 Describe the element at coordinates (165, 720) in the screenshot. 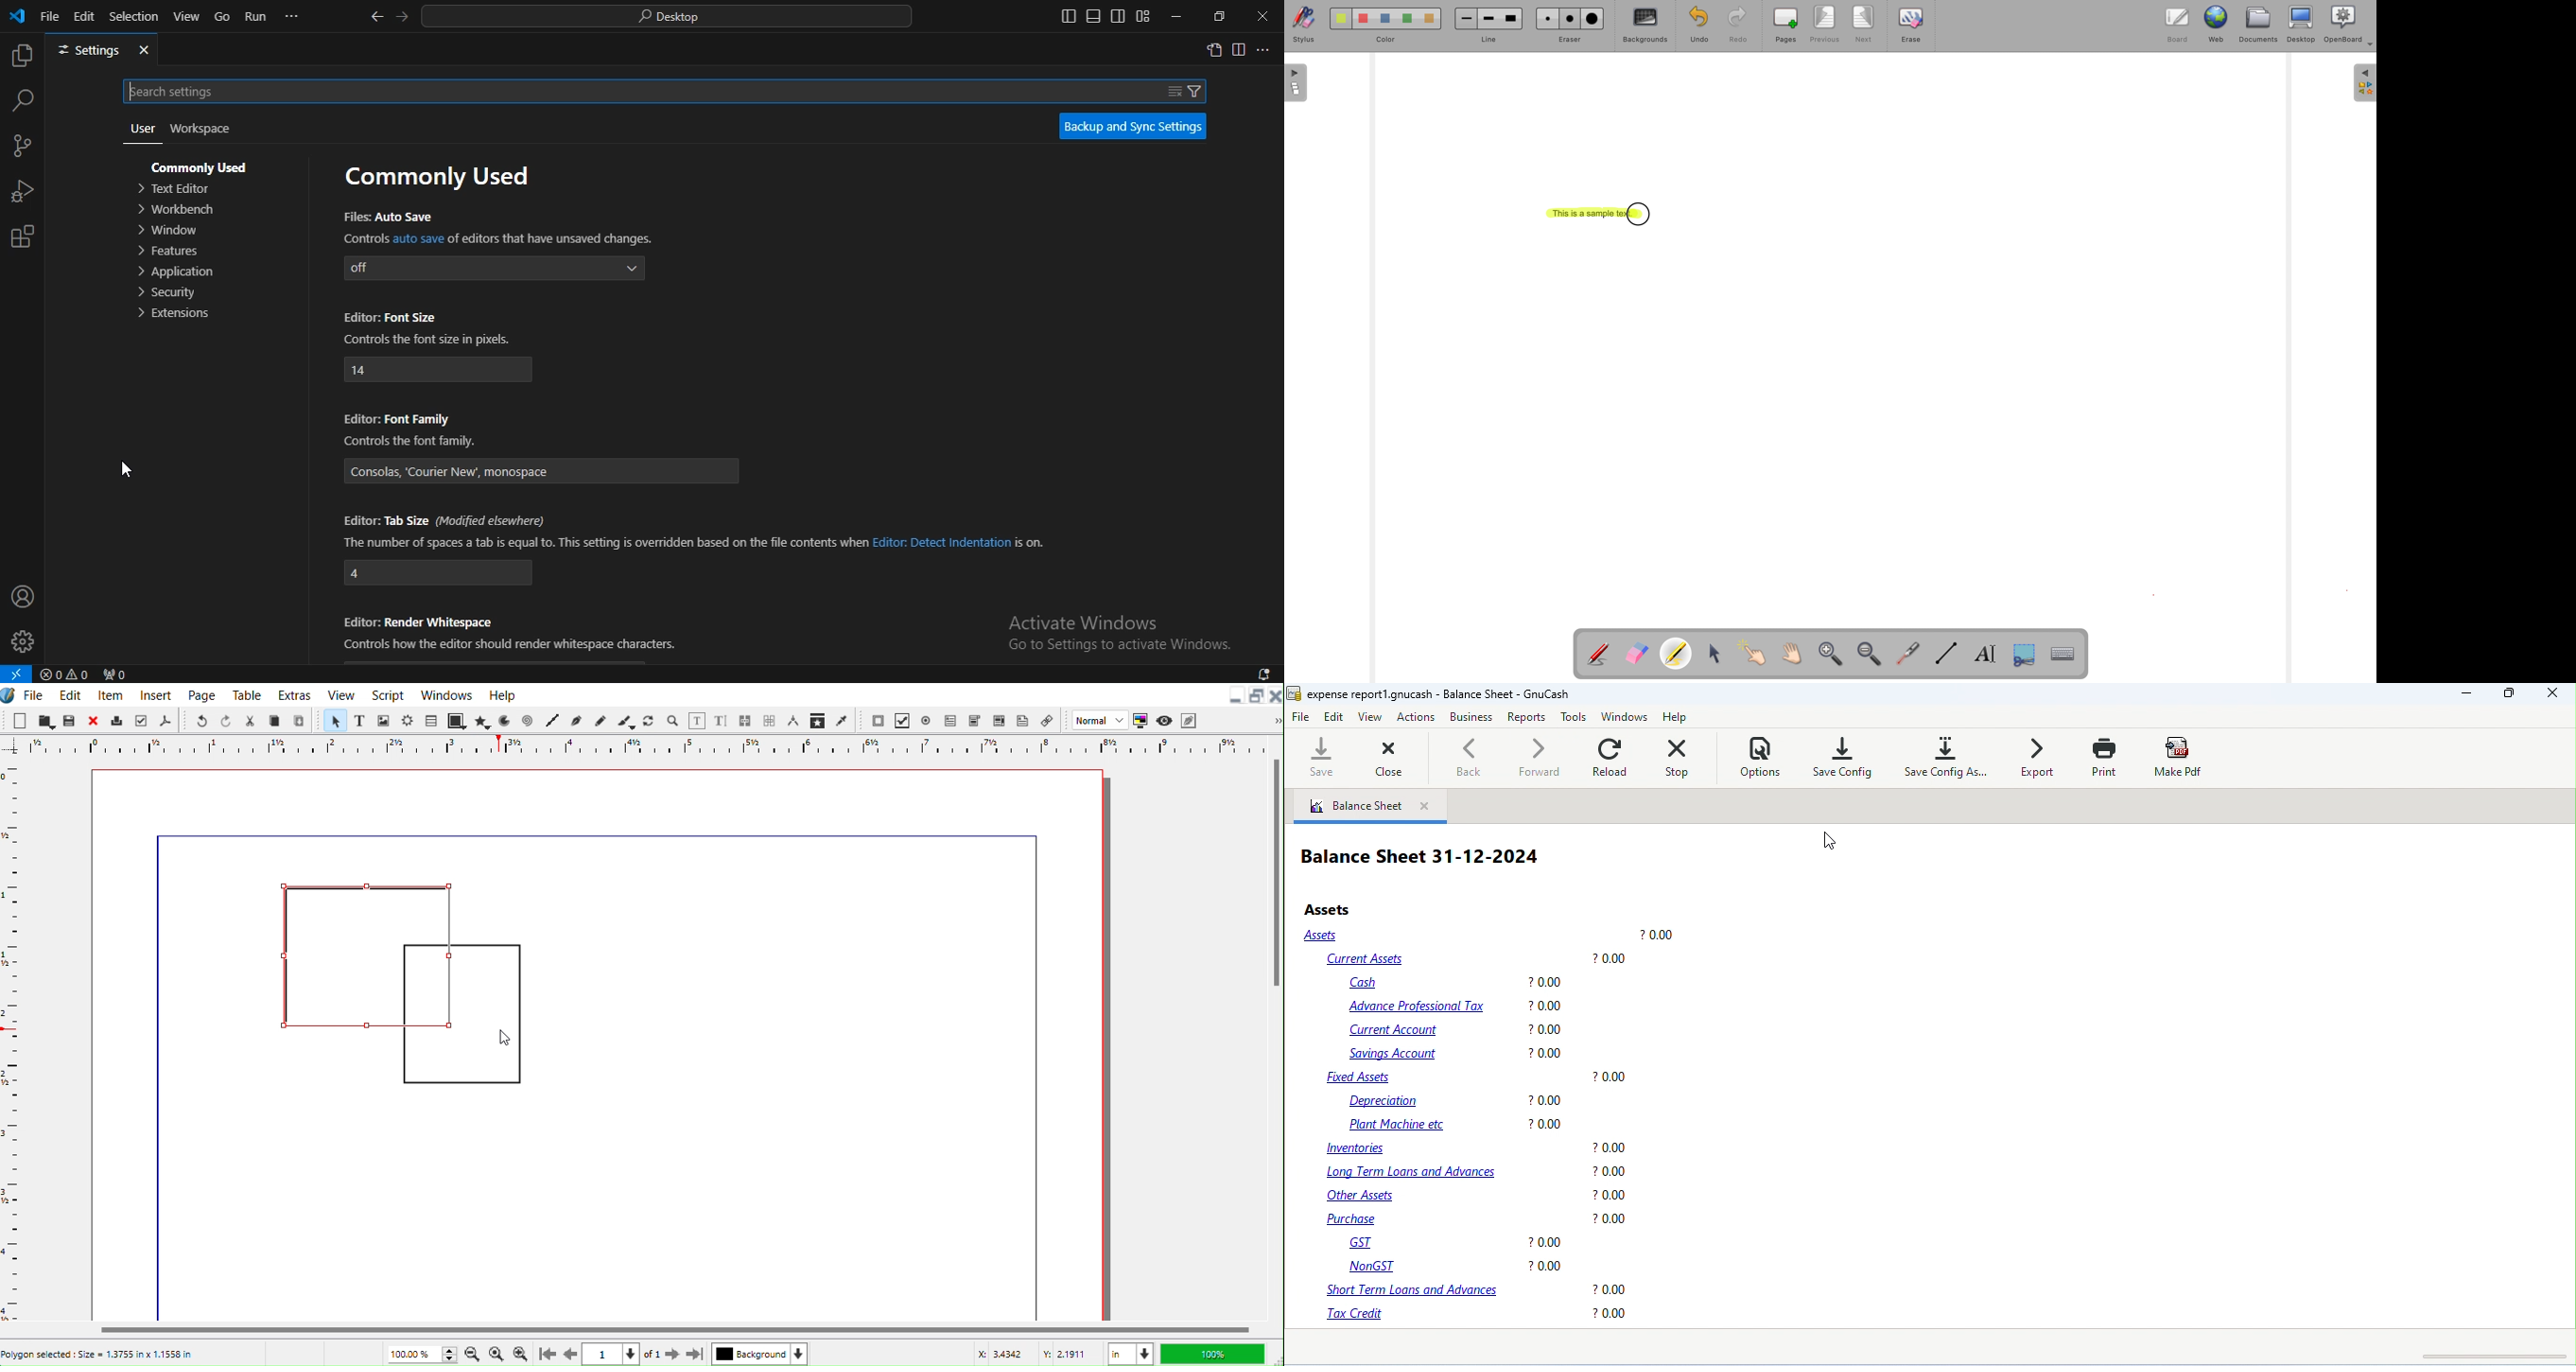

I see `Save as PDF` at that location.